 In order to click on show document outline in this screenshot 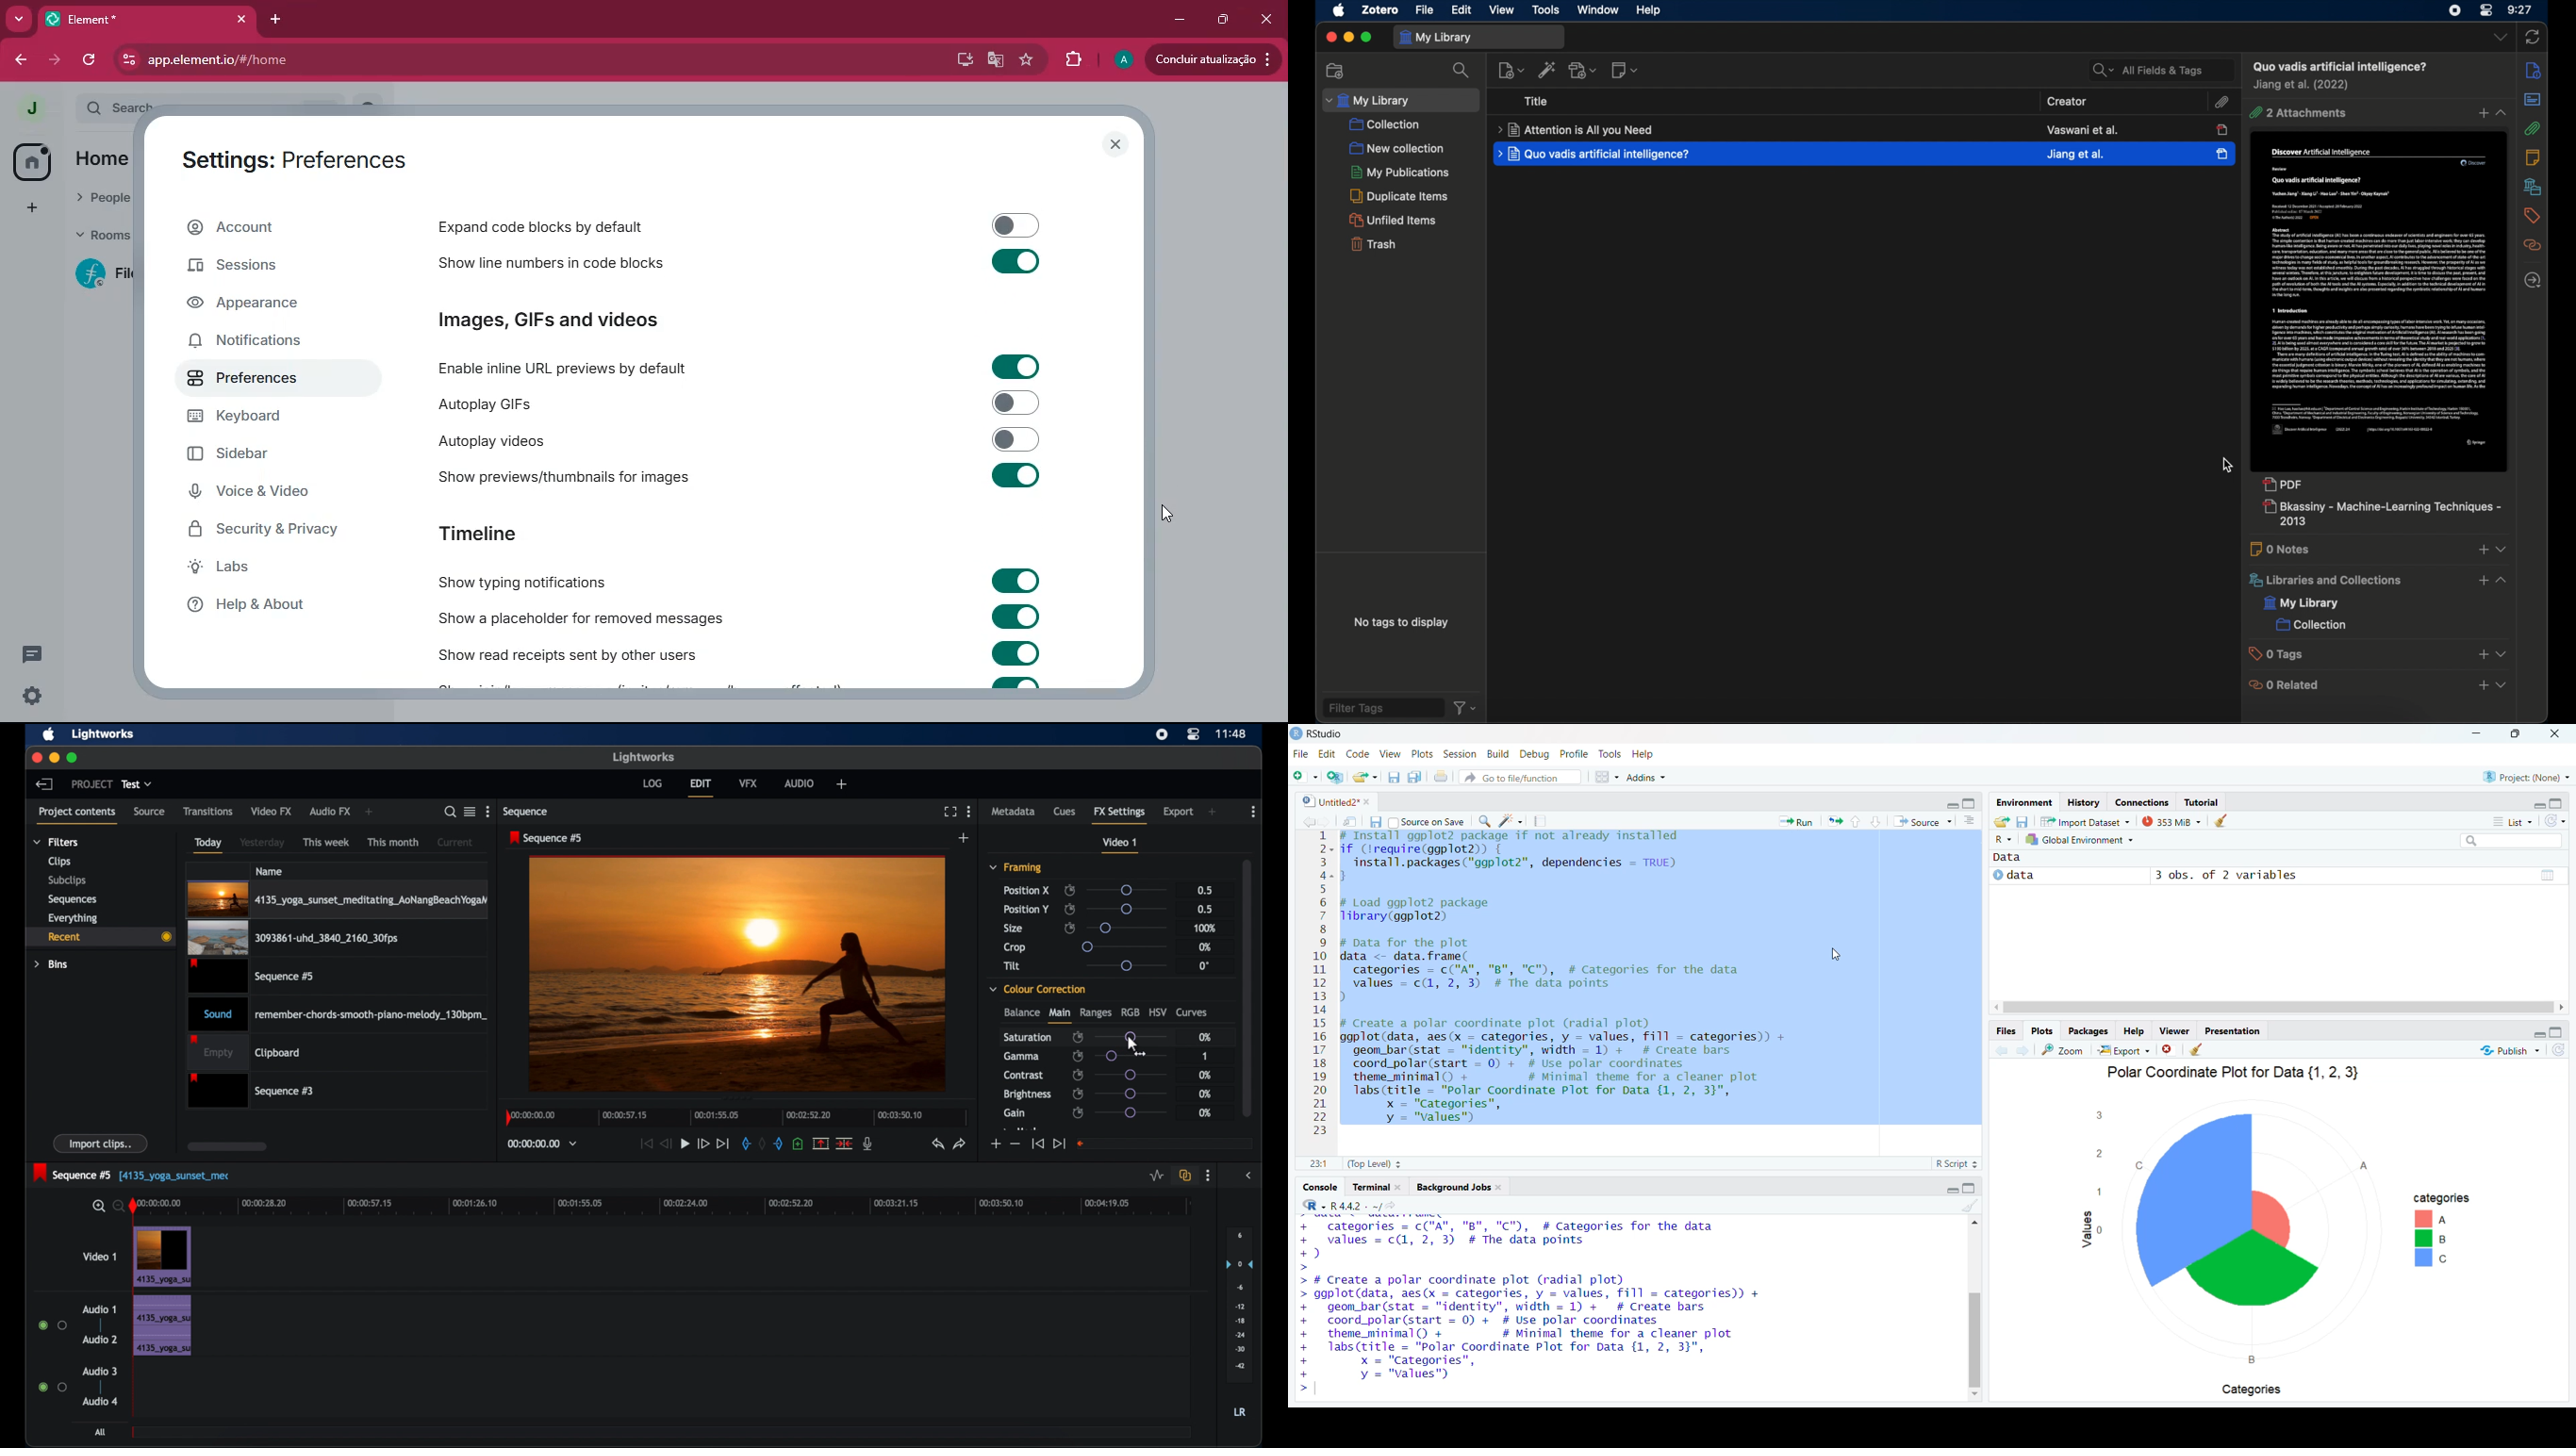, I will do `click(1974, 821)`.